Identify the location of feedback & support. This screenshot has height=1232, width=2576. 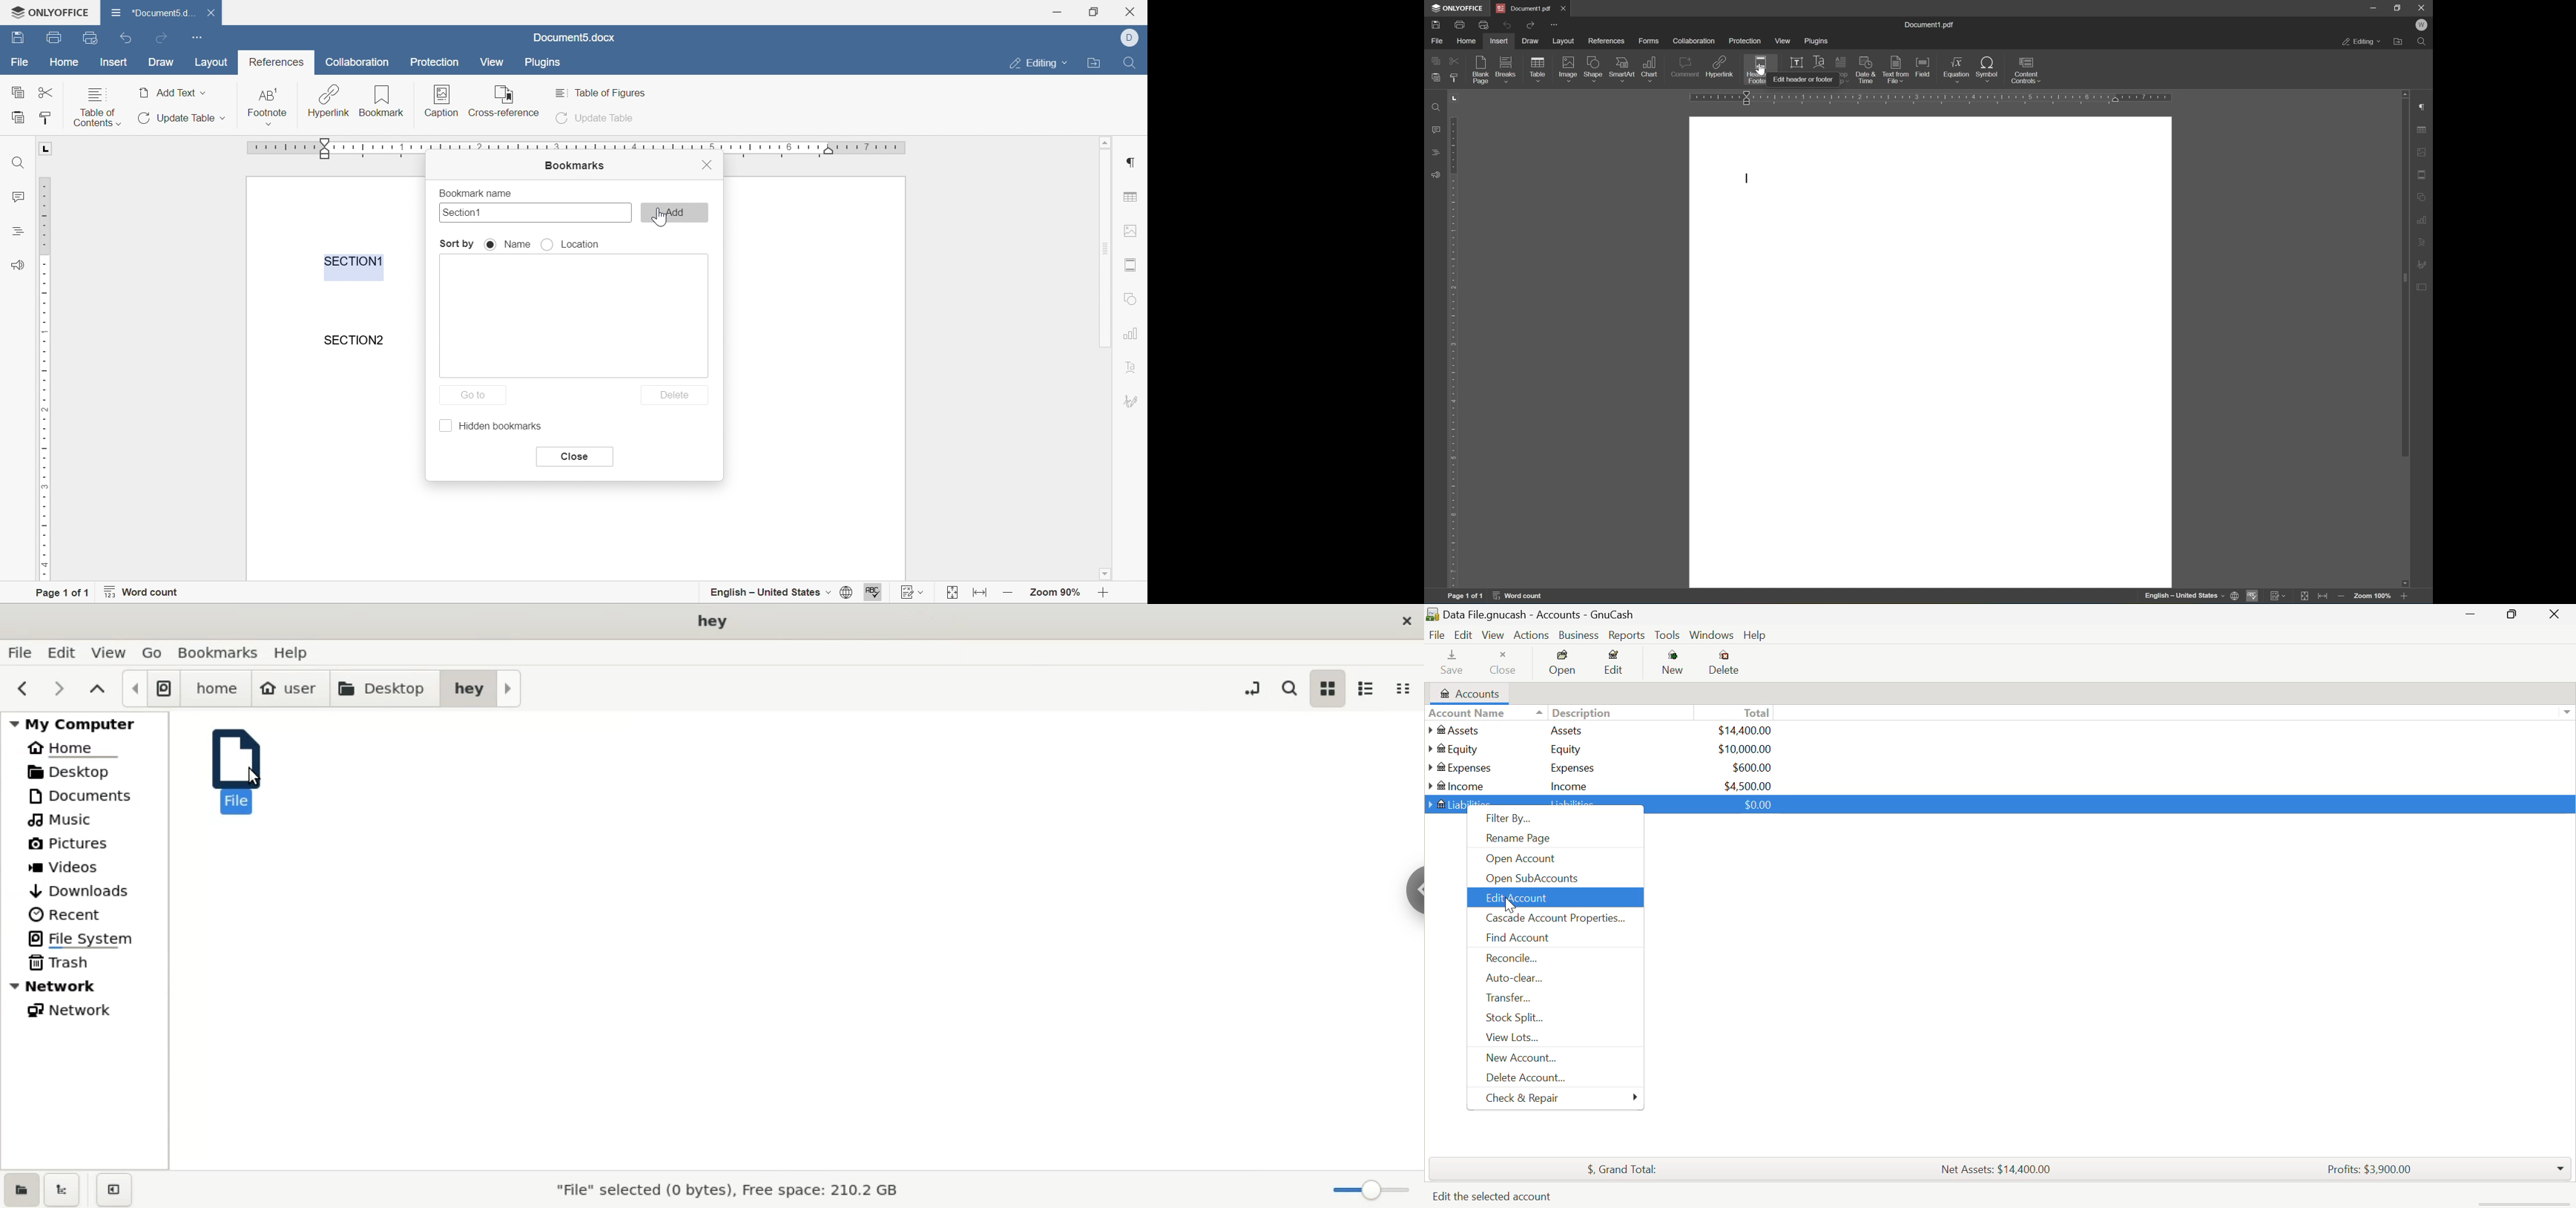
(1436, 173).